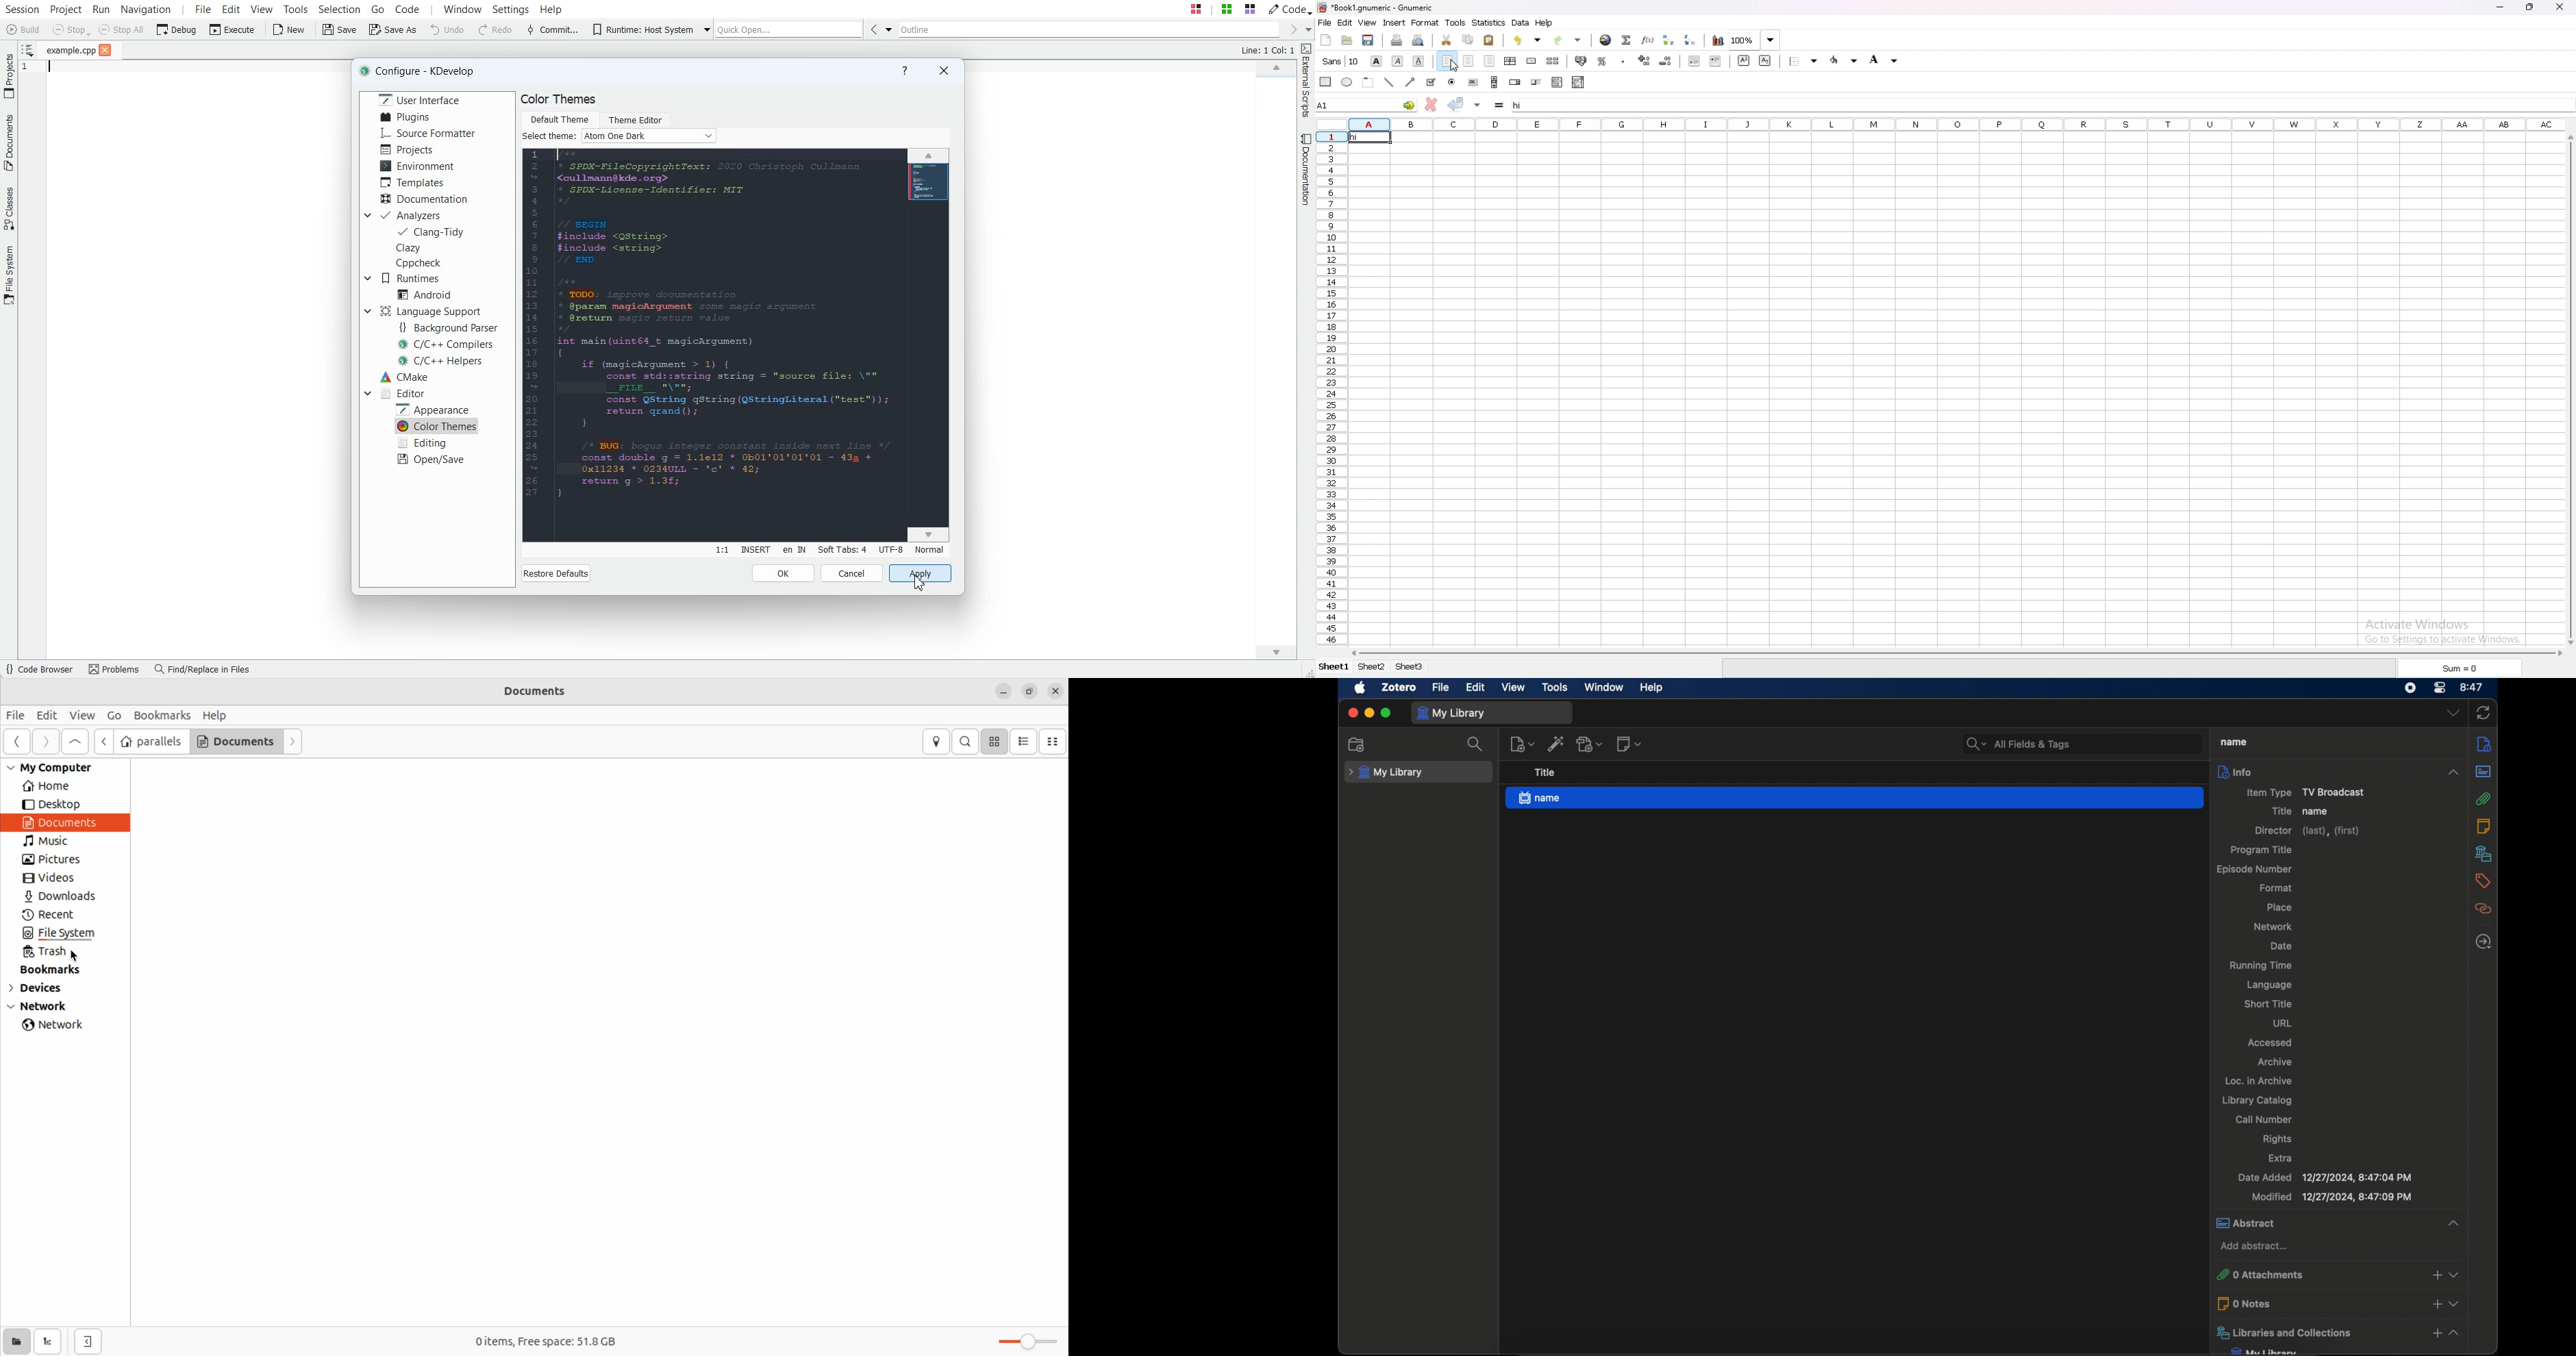  I want to click on collapse, so click(2451, 1220).